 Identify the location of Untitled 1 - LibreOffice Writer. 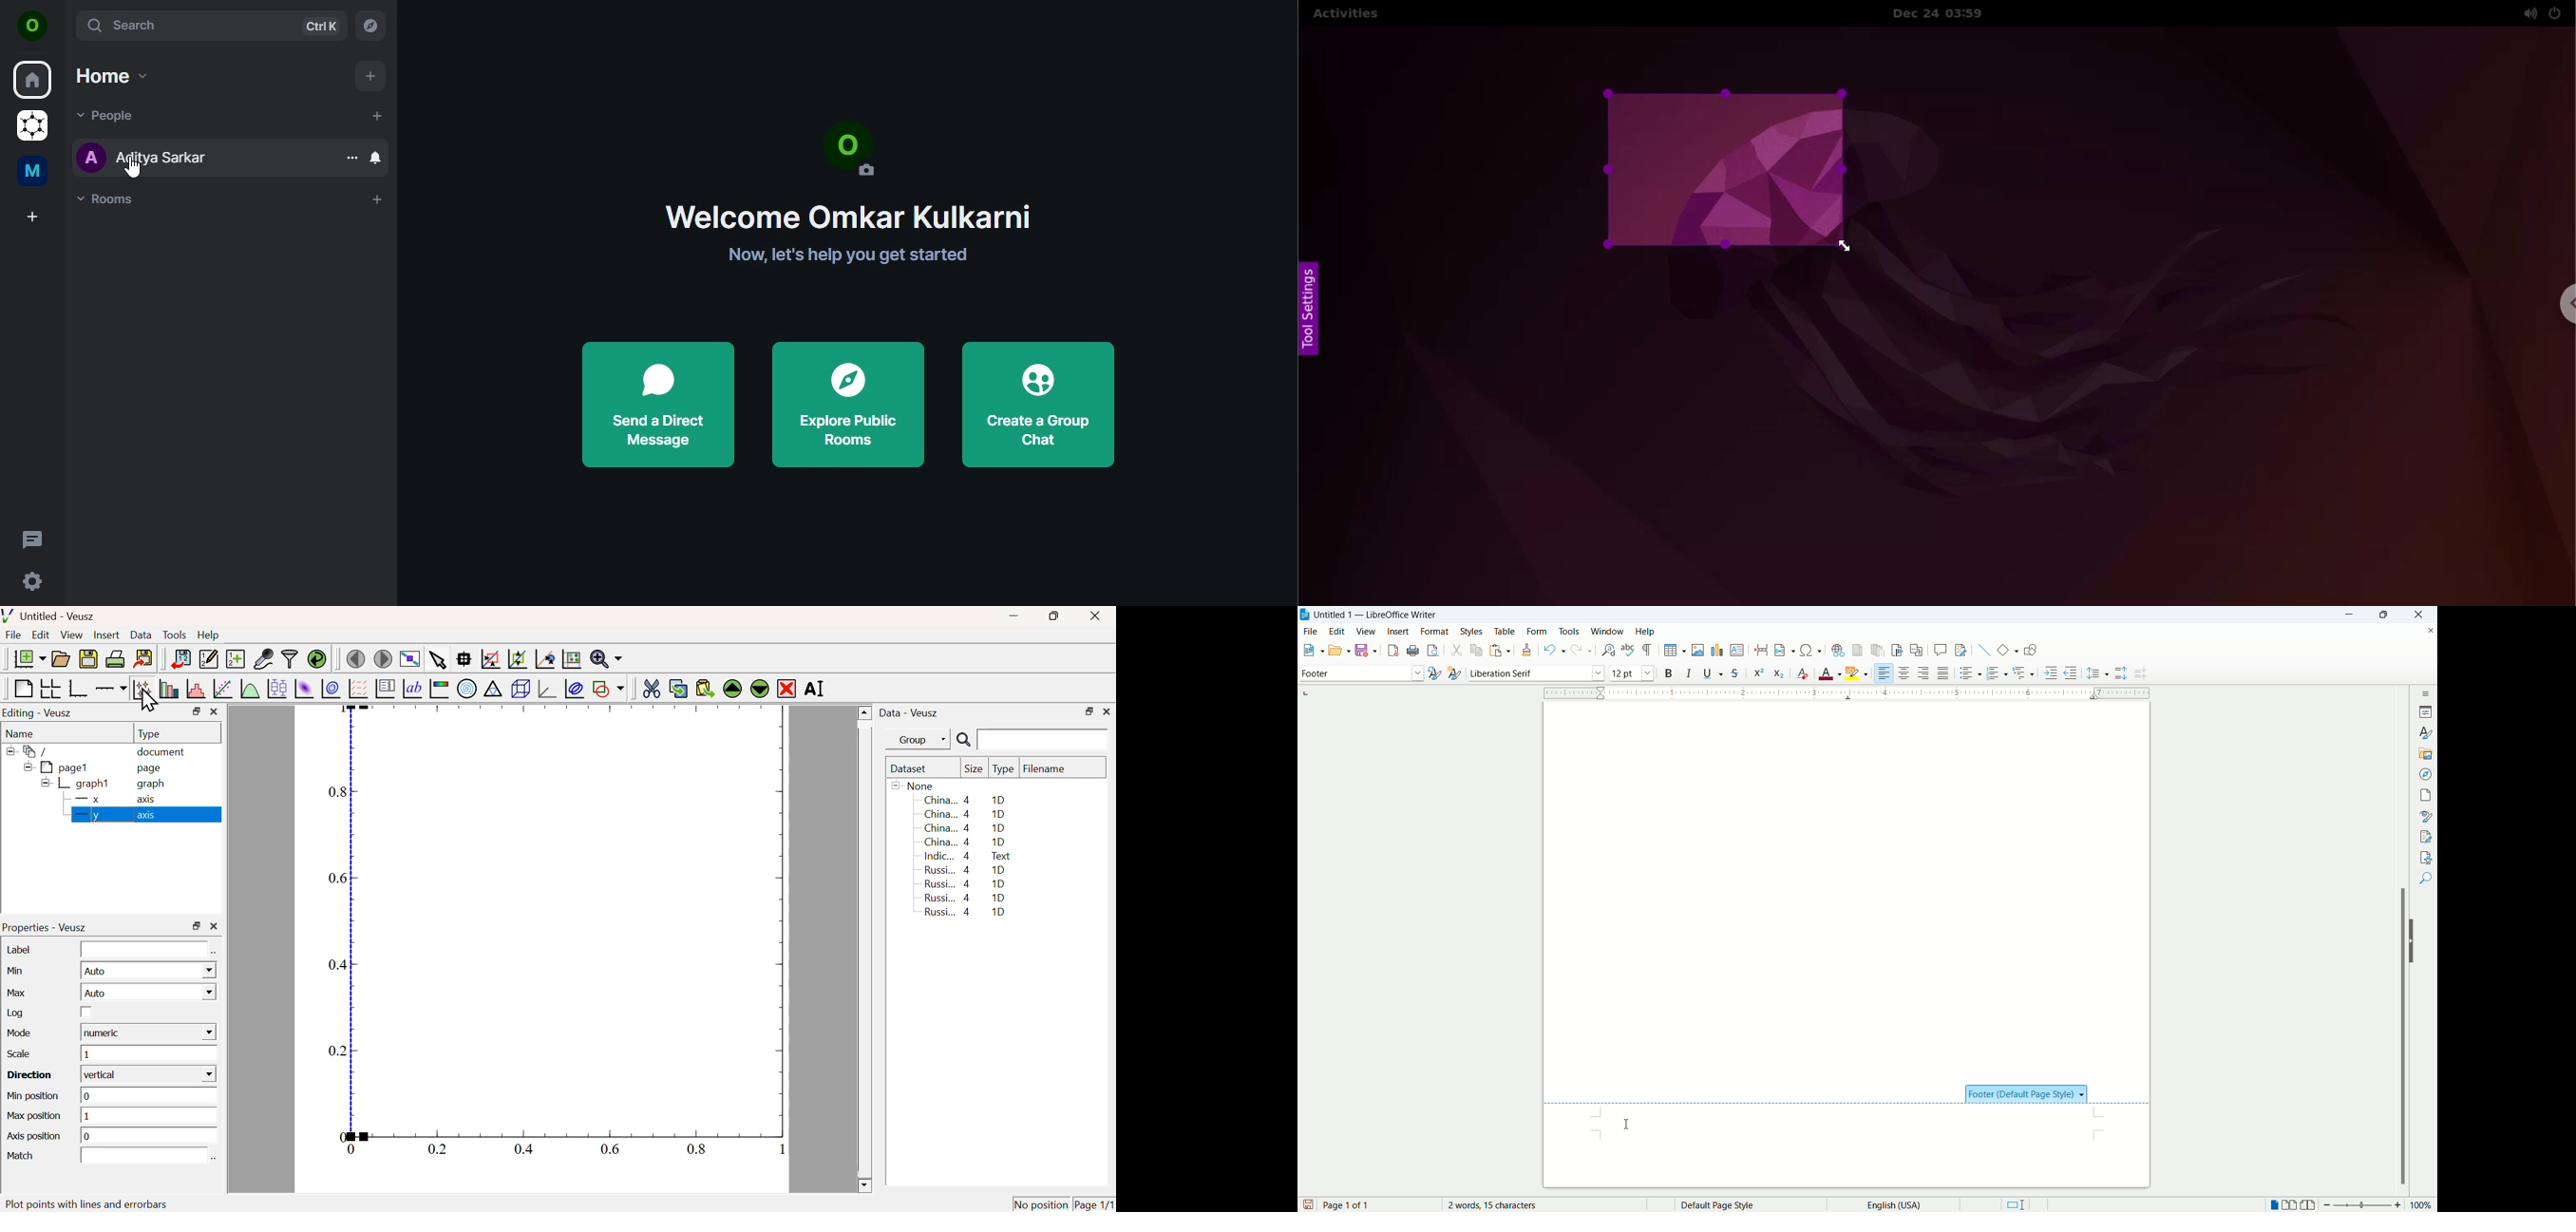
(1378, 614).